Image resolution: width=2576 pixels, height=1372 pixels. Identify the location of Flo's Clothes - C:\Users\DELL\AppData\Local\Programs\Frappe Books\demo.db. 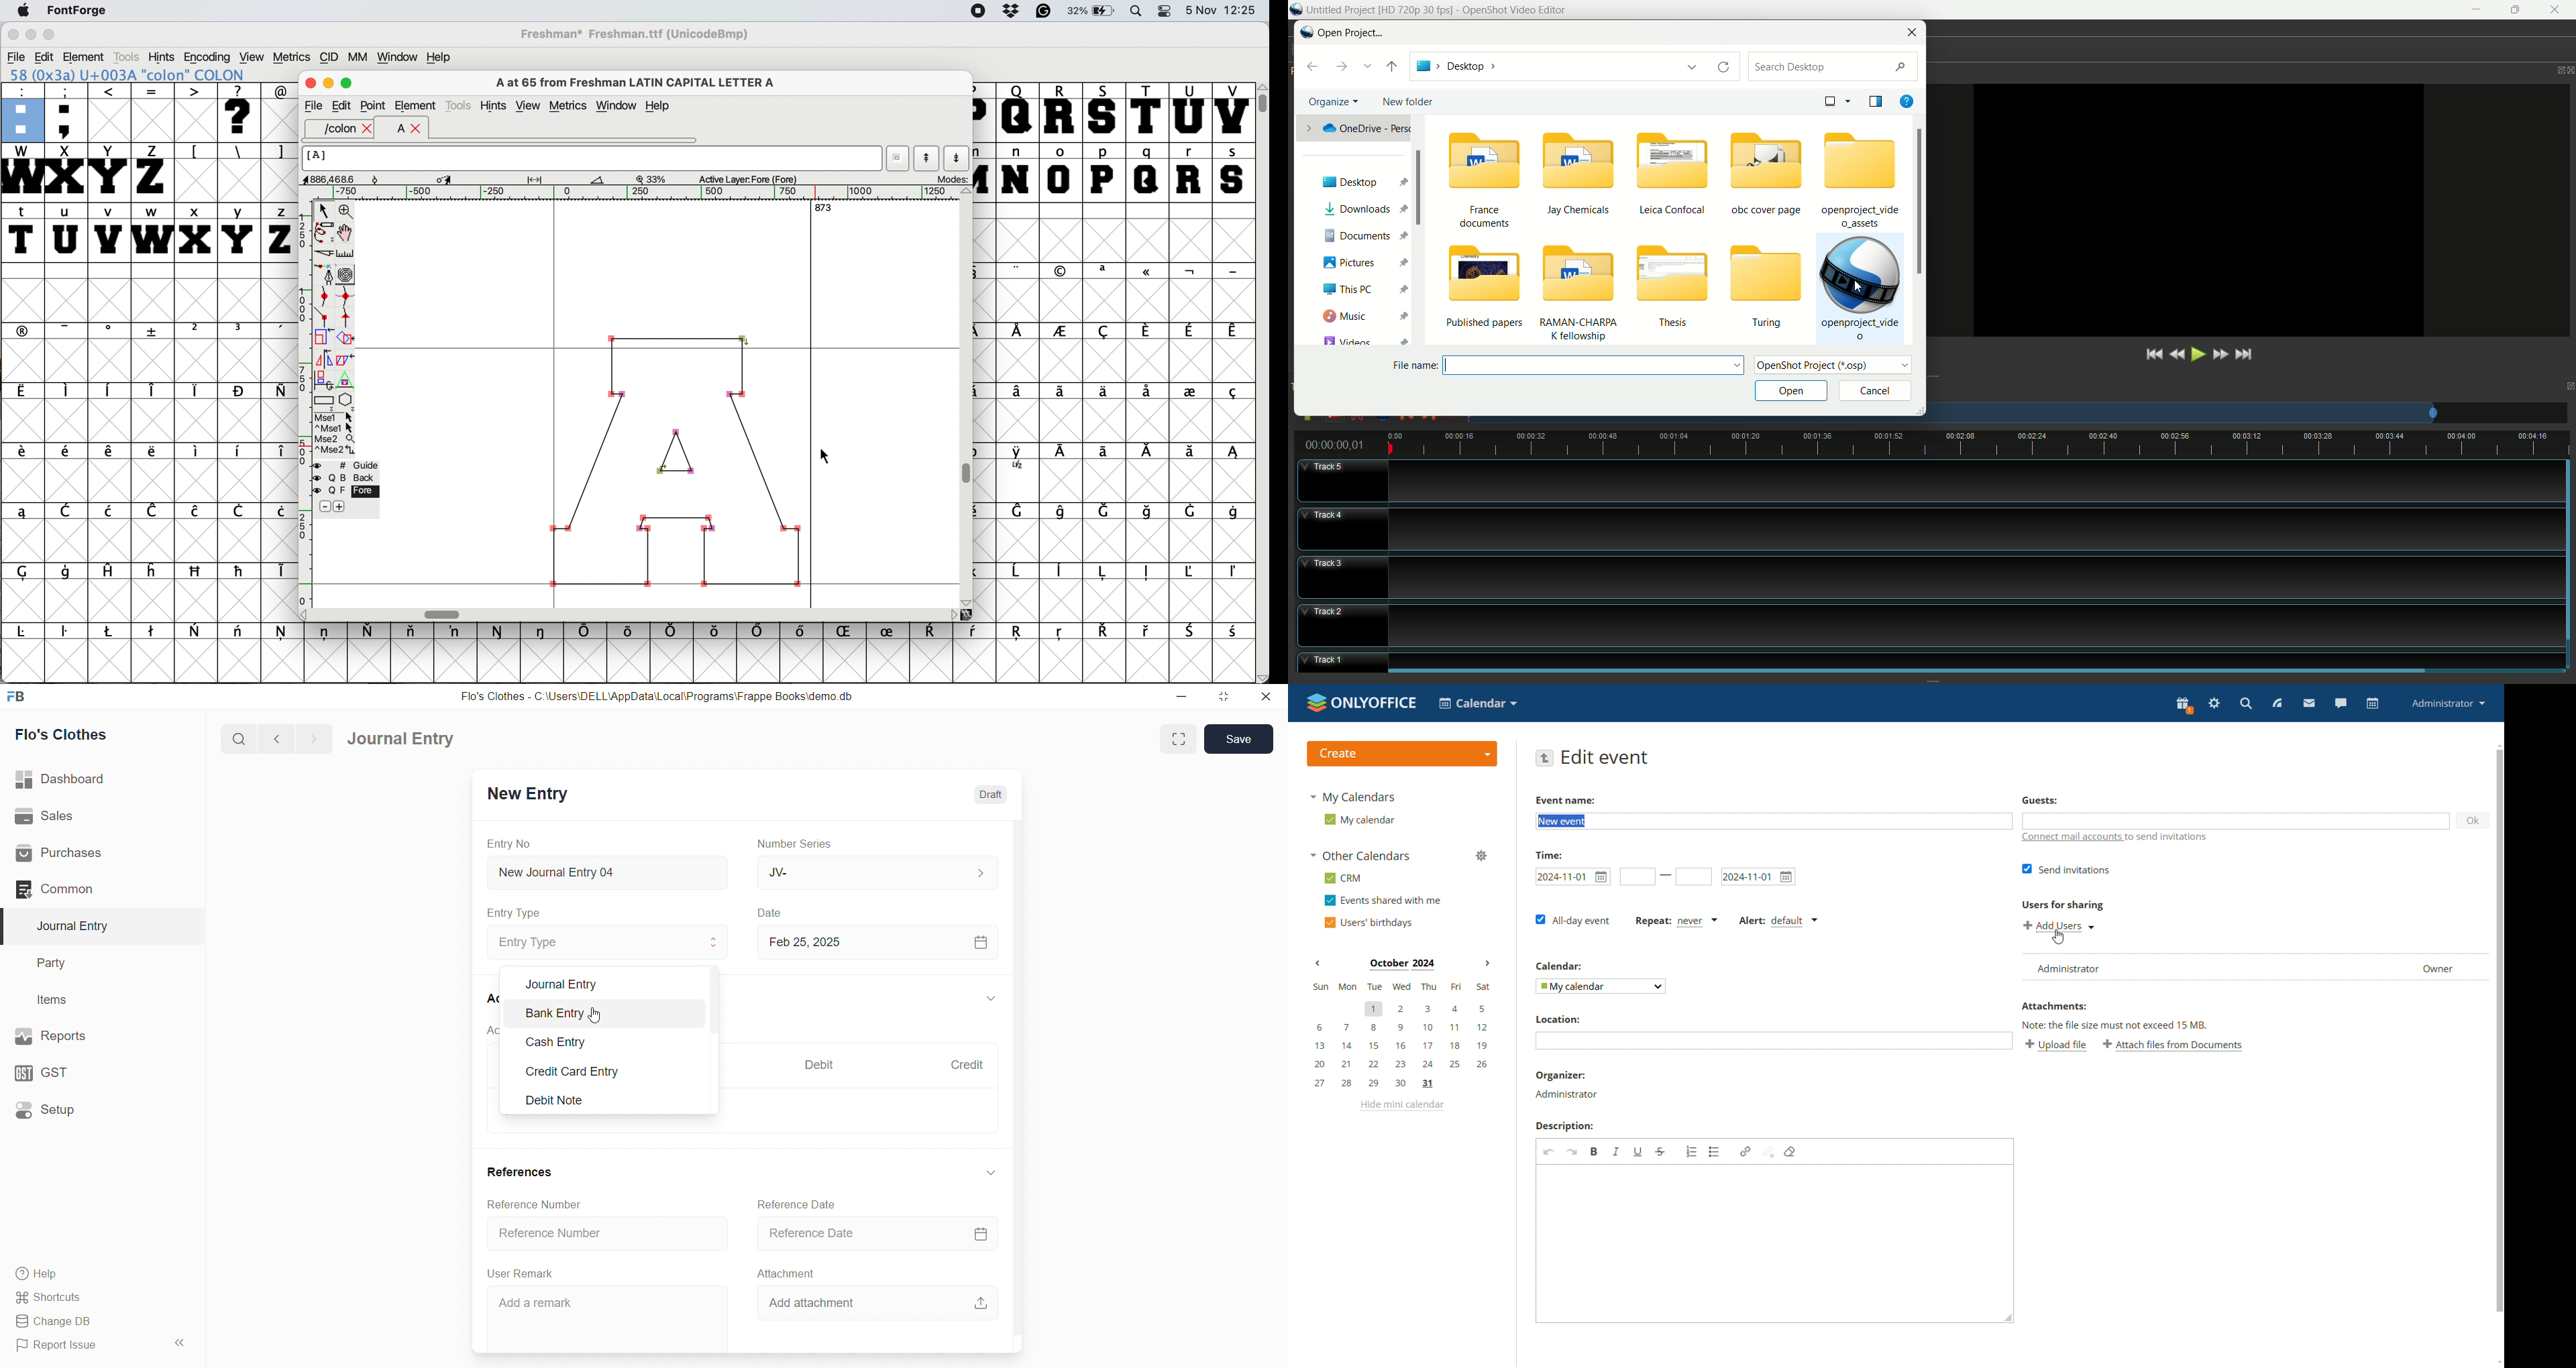
(657, 697).